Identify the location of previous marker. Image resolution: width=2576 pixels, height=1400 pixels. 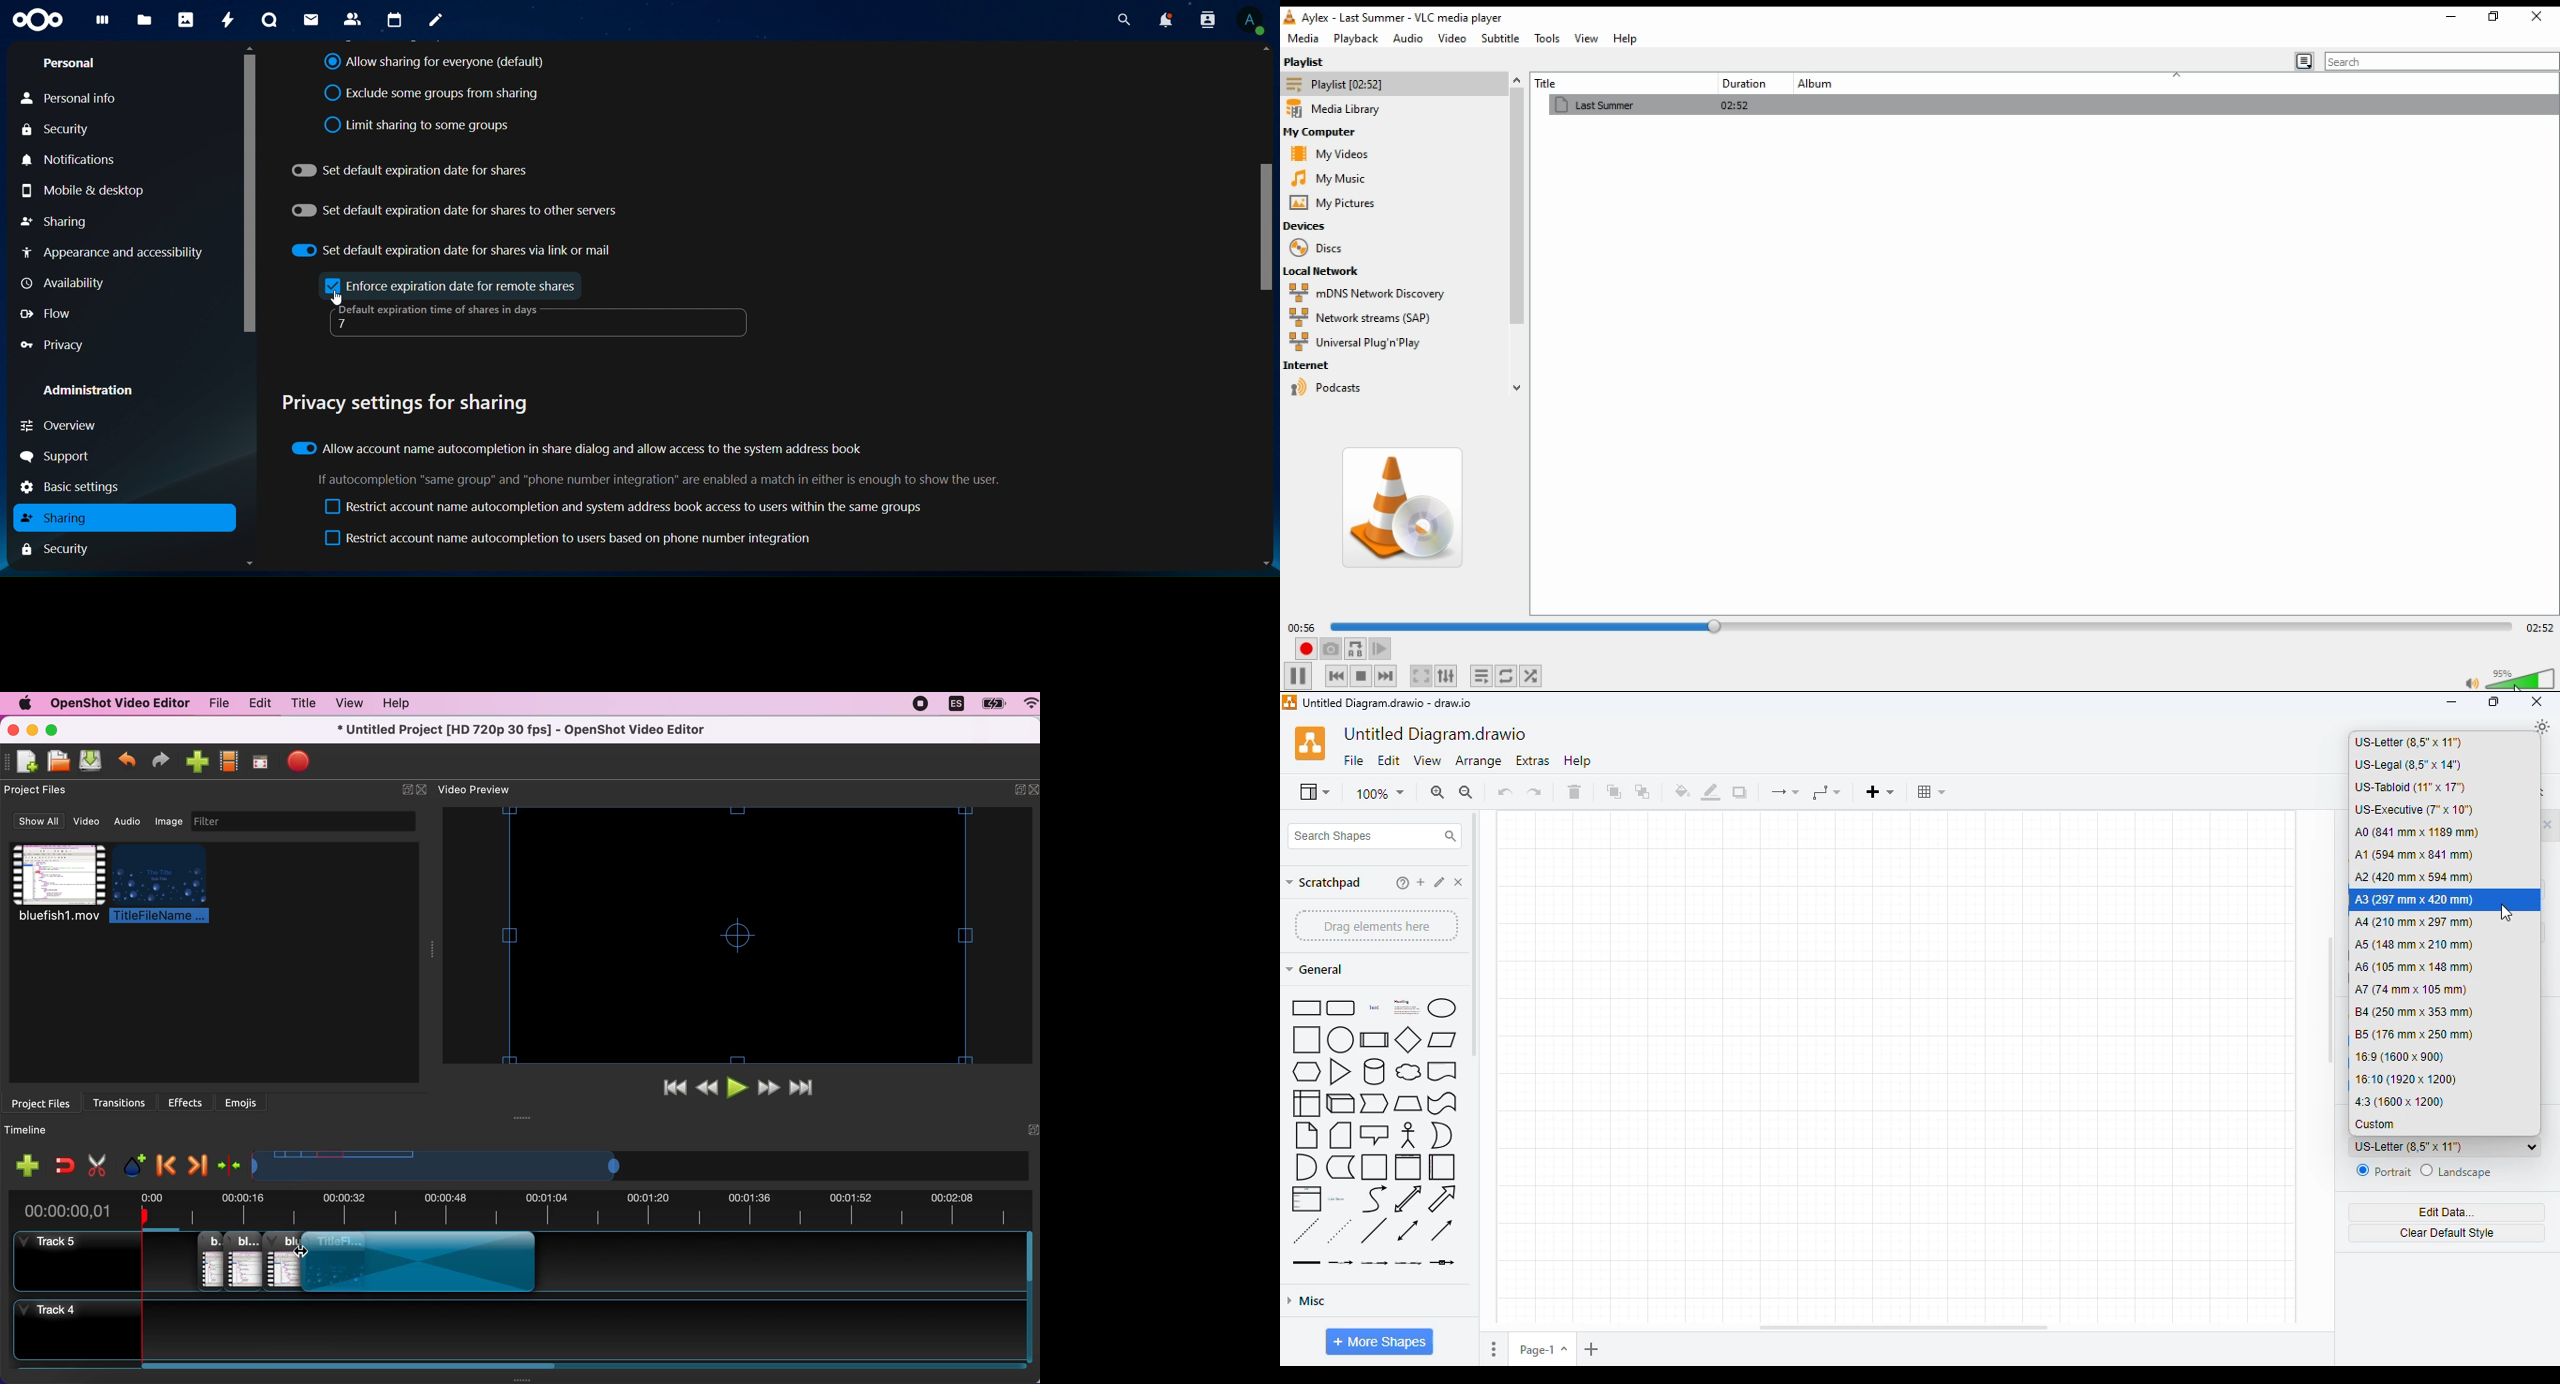
(165, 1162).